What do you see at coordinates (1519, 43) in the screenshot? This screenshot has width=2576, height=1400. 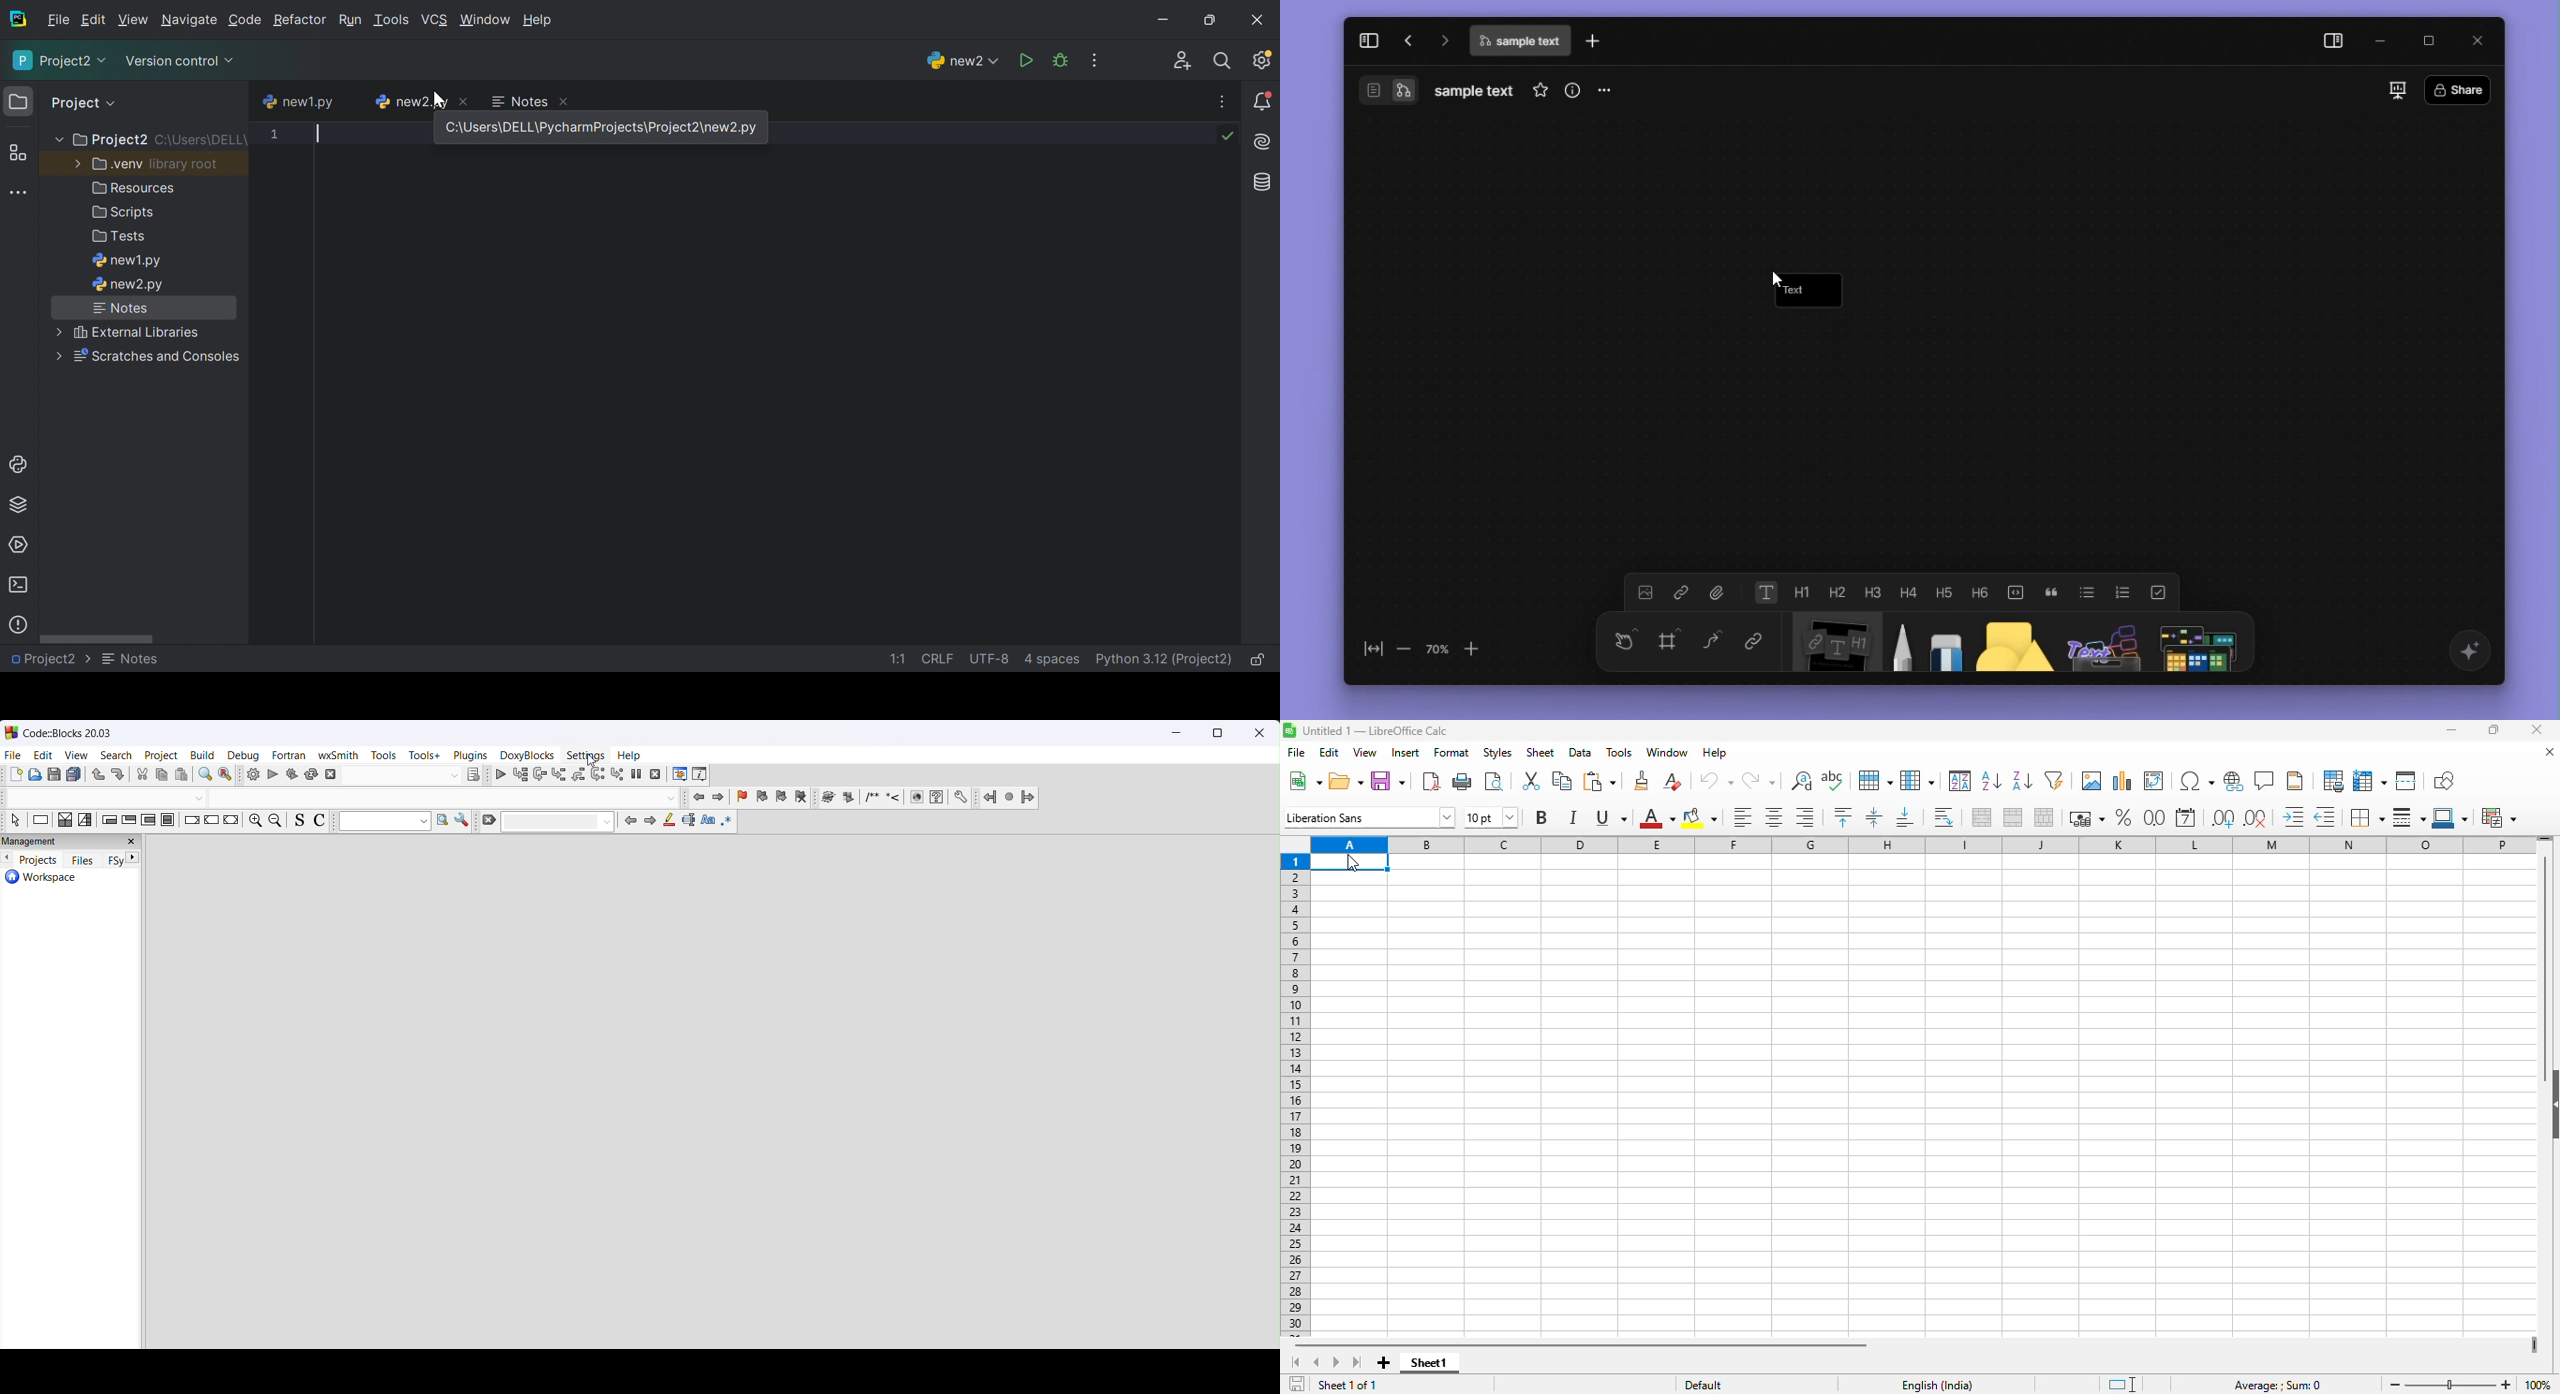 I see `file name` at bounding box center [1519, 43].